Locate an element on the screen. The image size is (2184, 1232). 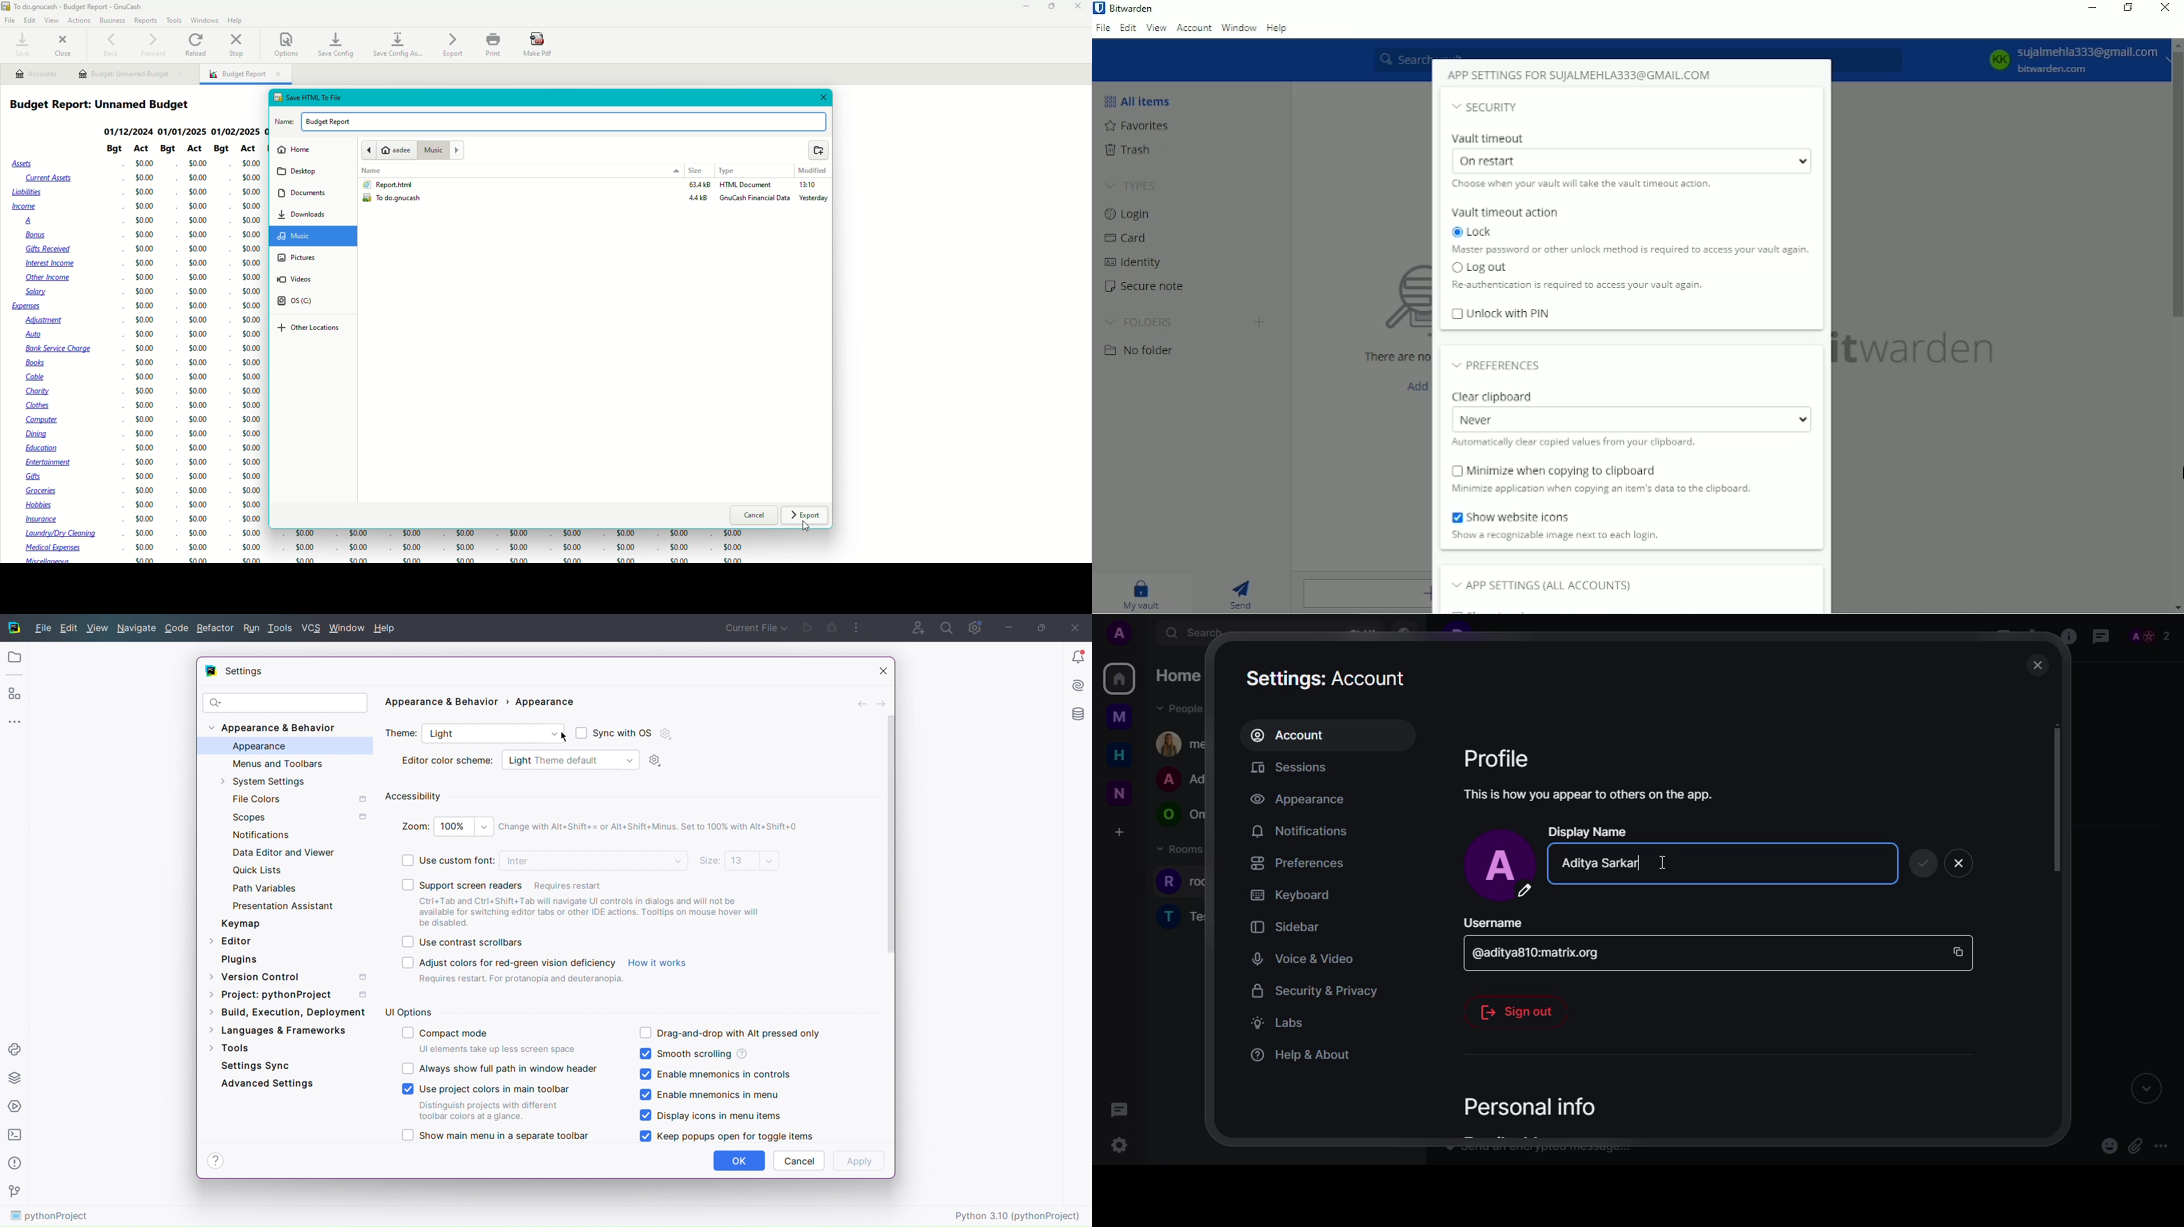
More is located at coordinates (14, 720).